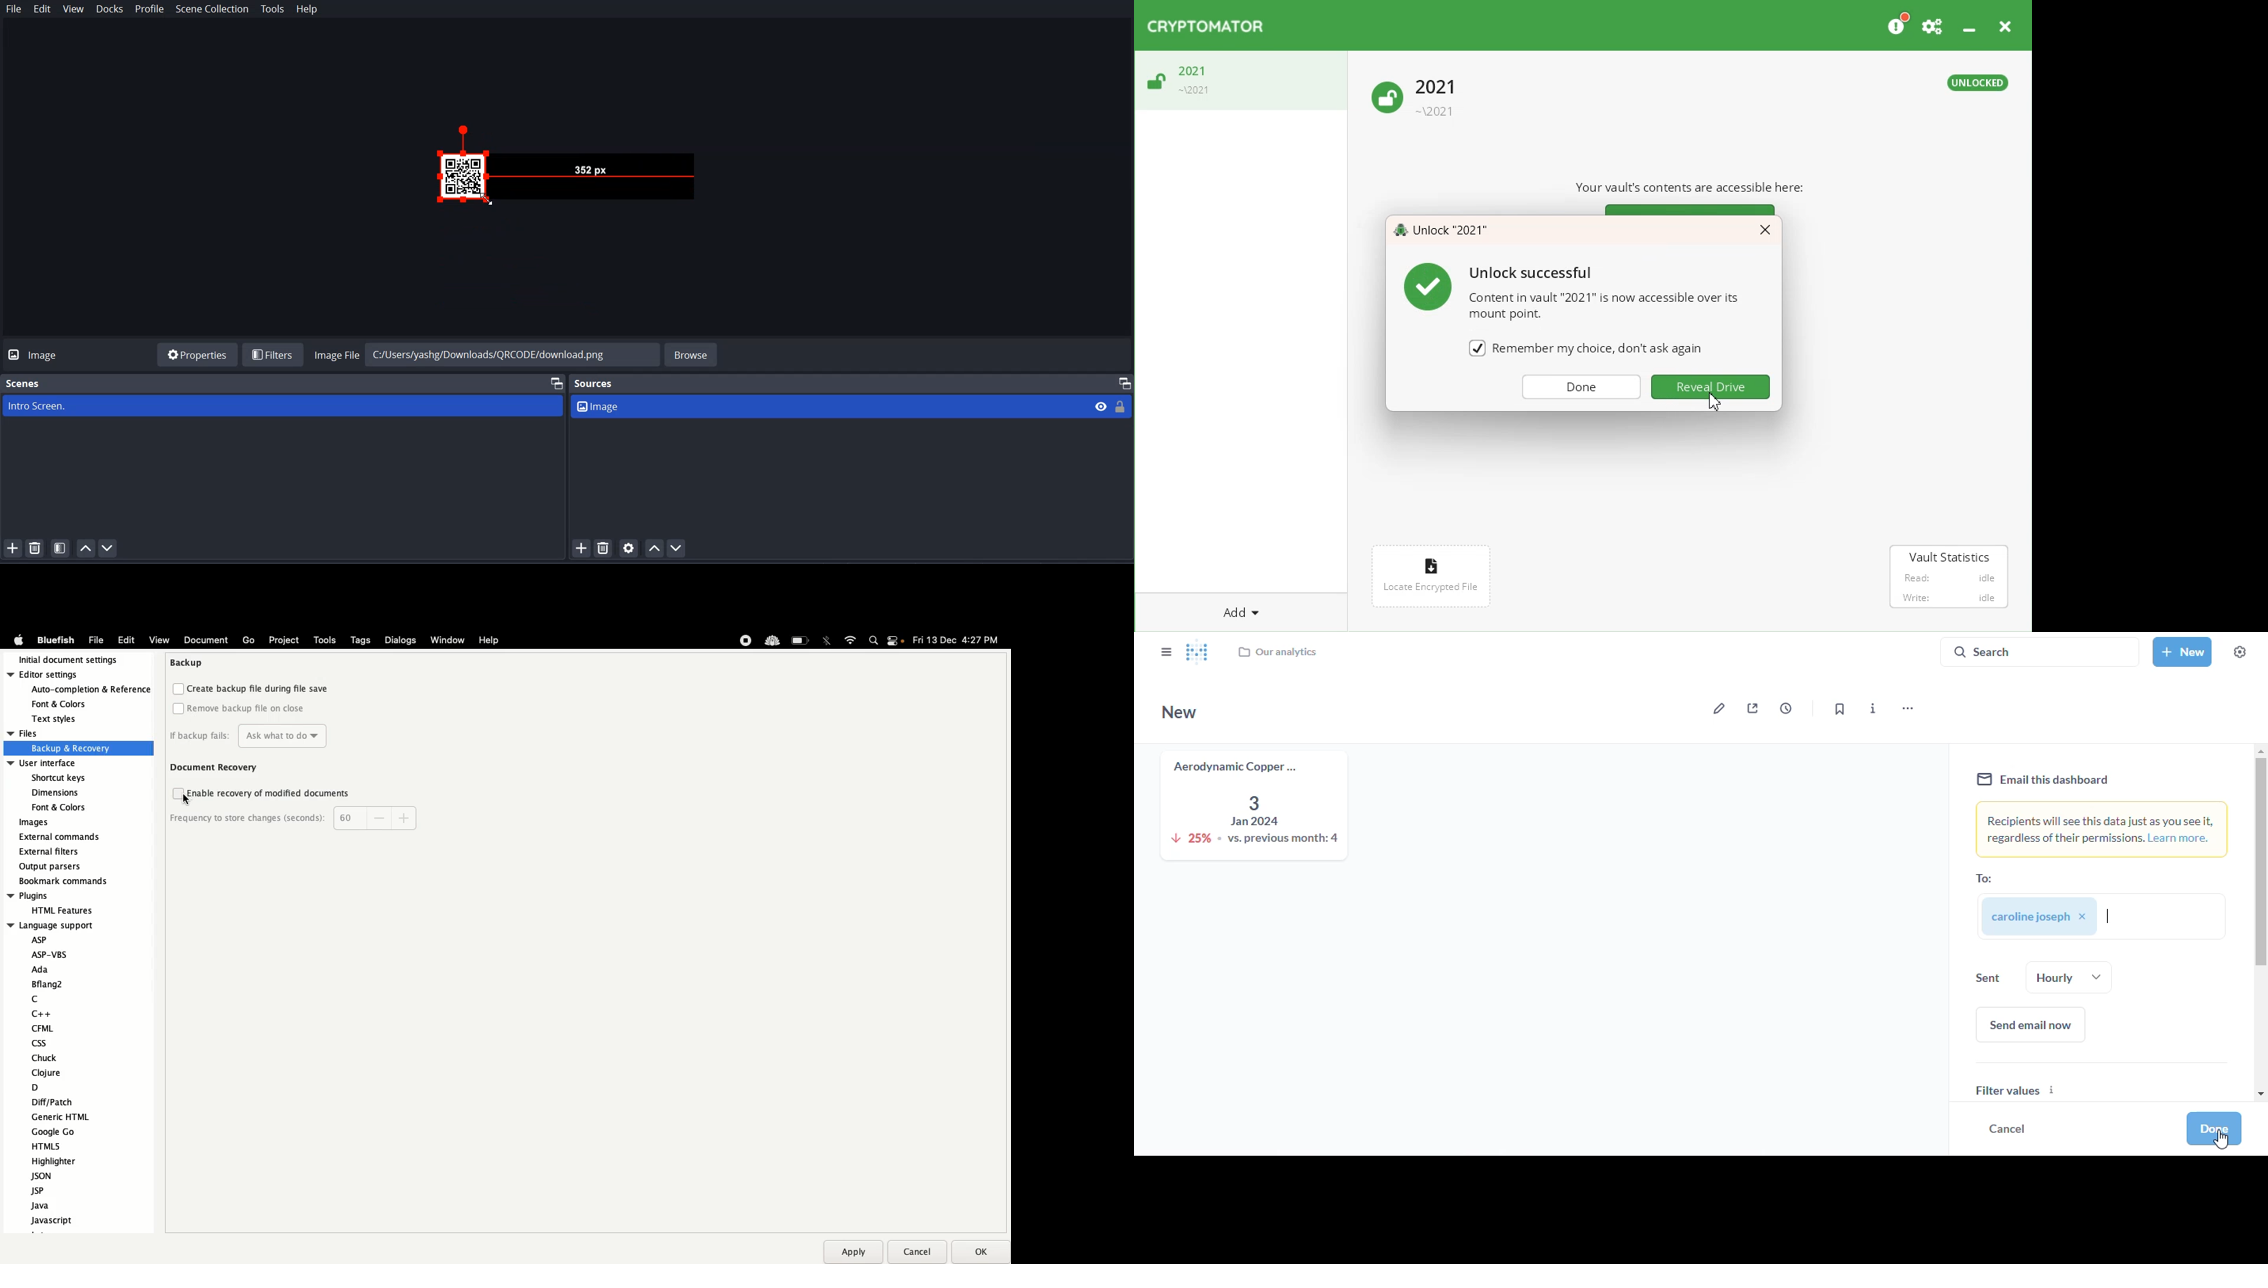 The image size is (2268, 1288). What do you see at coordinates (336, 354) in the screenshot?
I see `Image File` at bounding box center [336, 354].